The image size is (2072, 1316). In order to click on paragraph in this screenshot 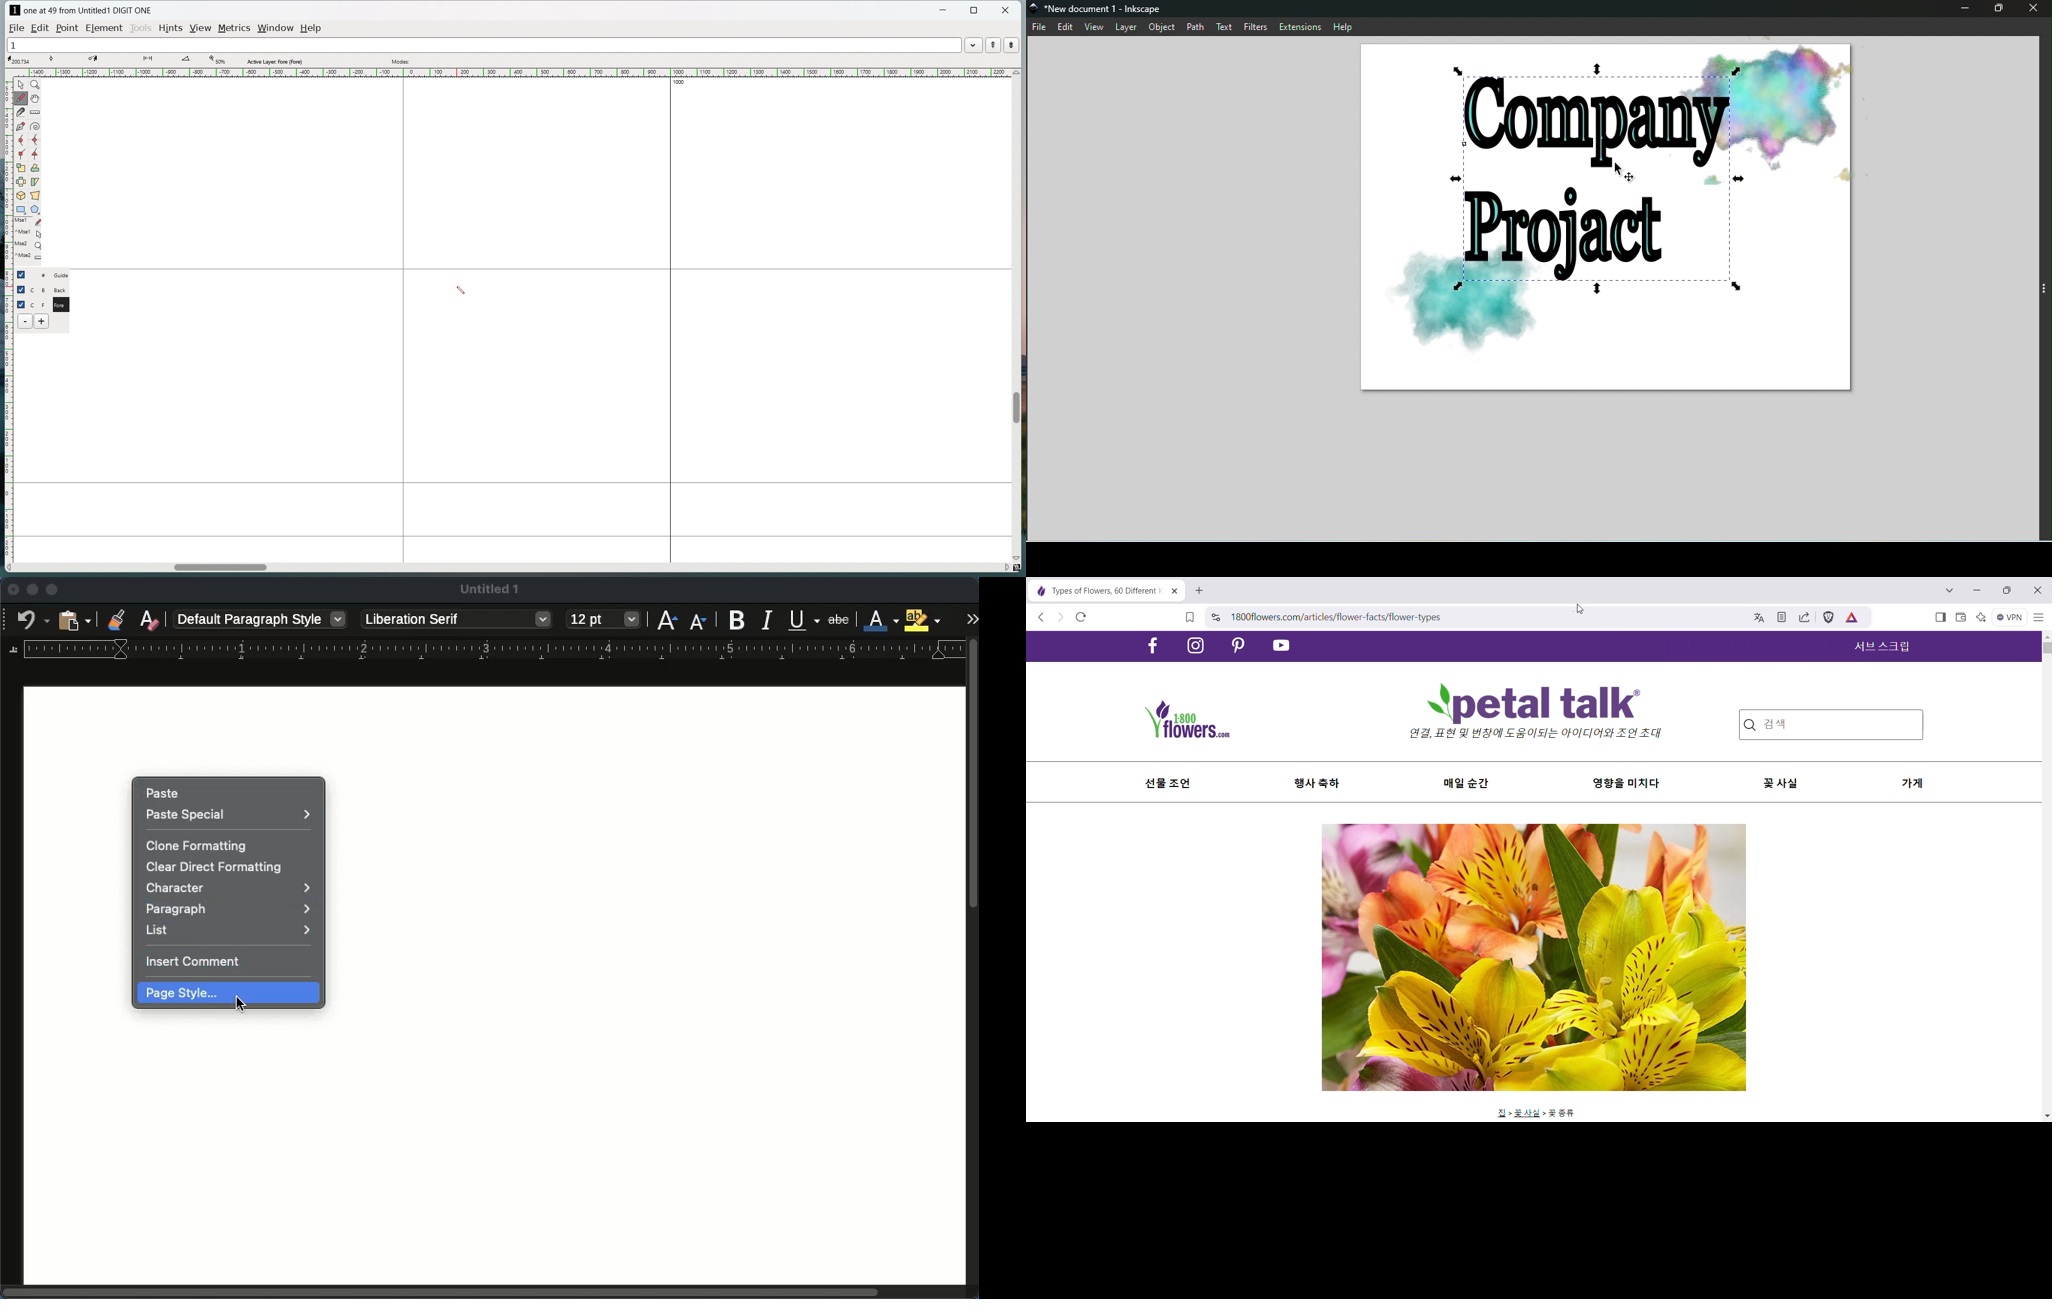, I will do `click(228, 910)`.